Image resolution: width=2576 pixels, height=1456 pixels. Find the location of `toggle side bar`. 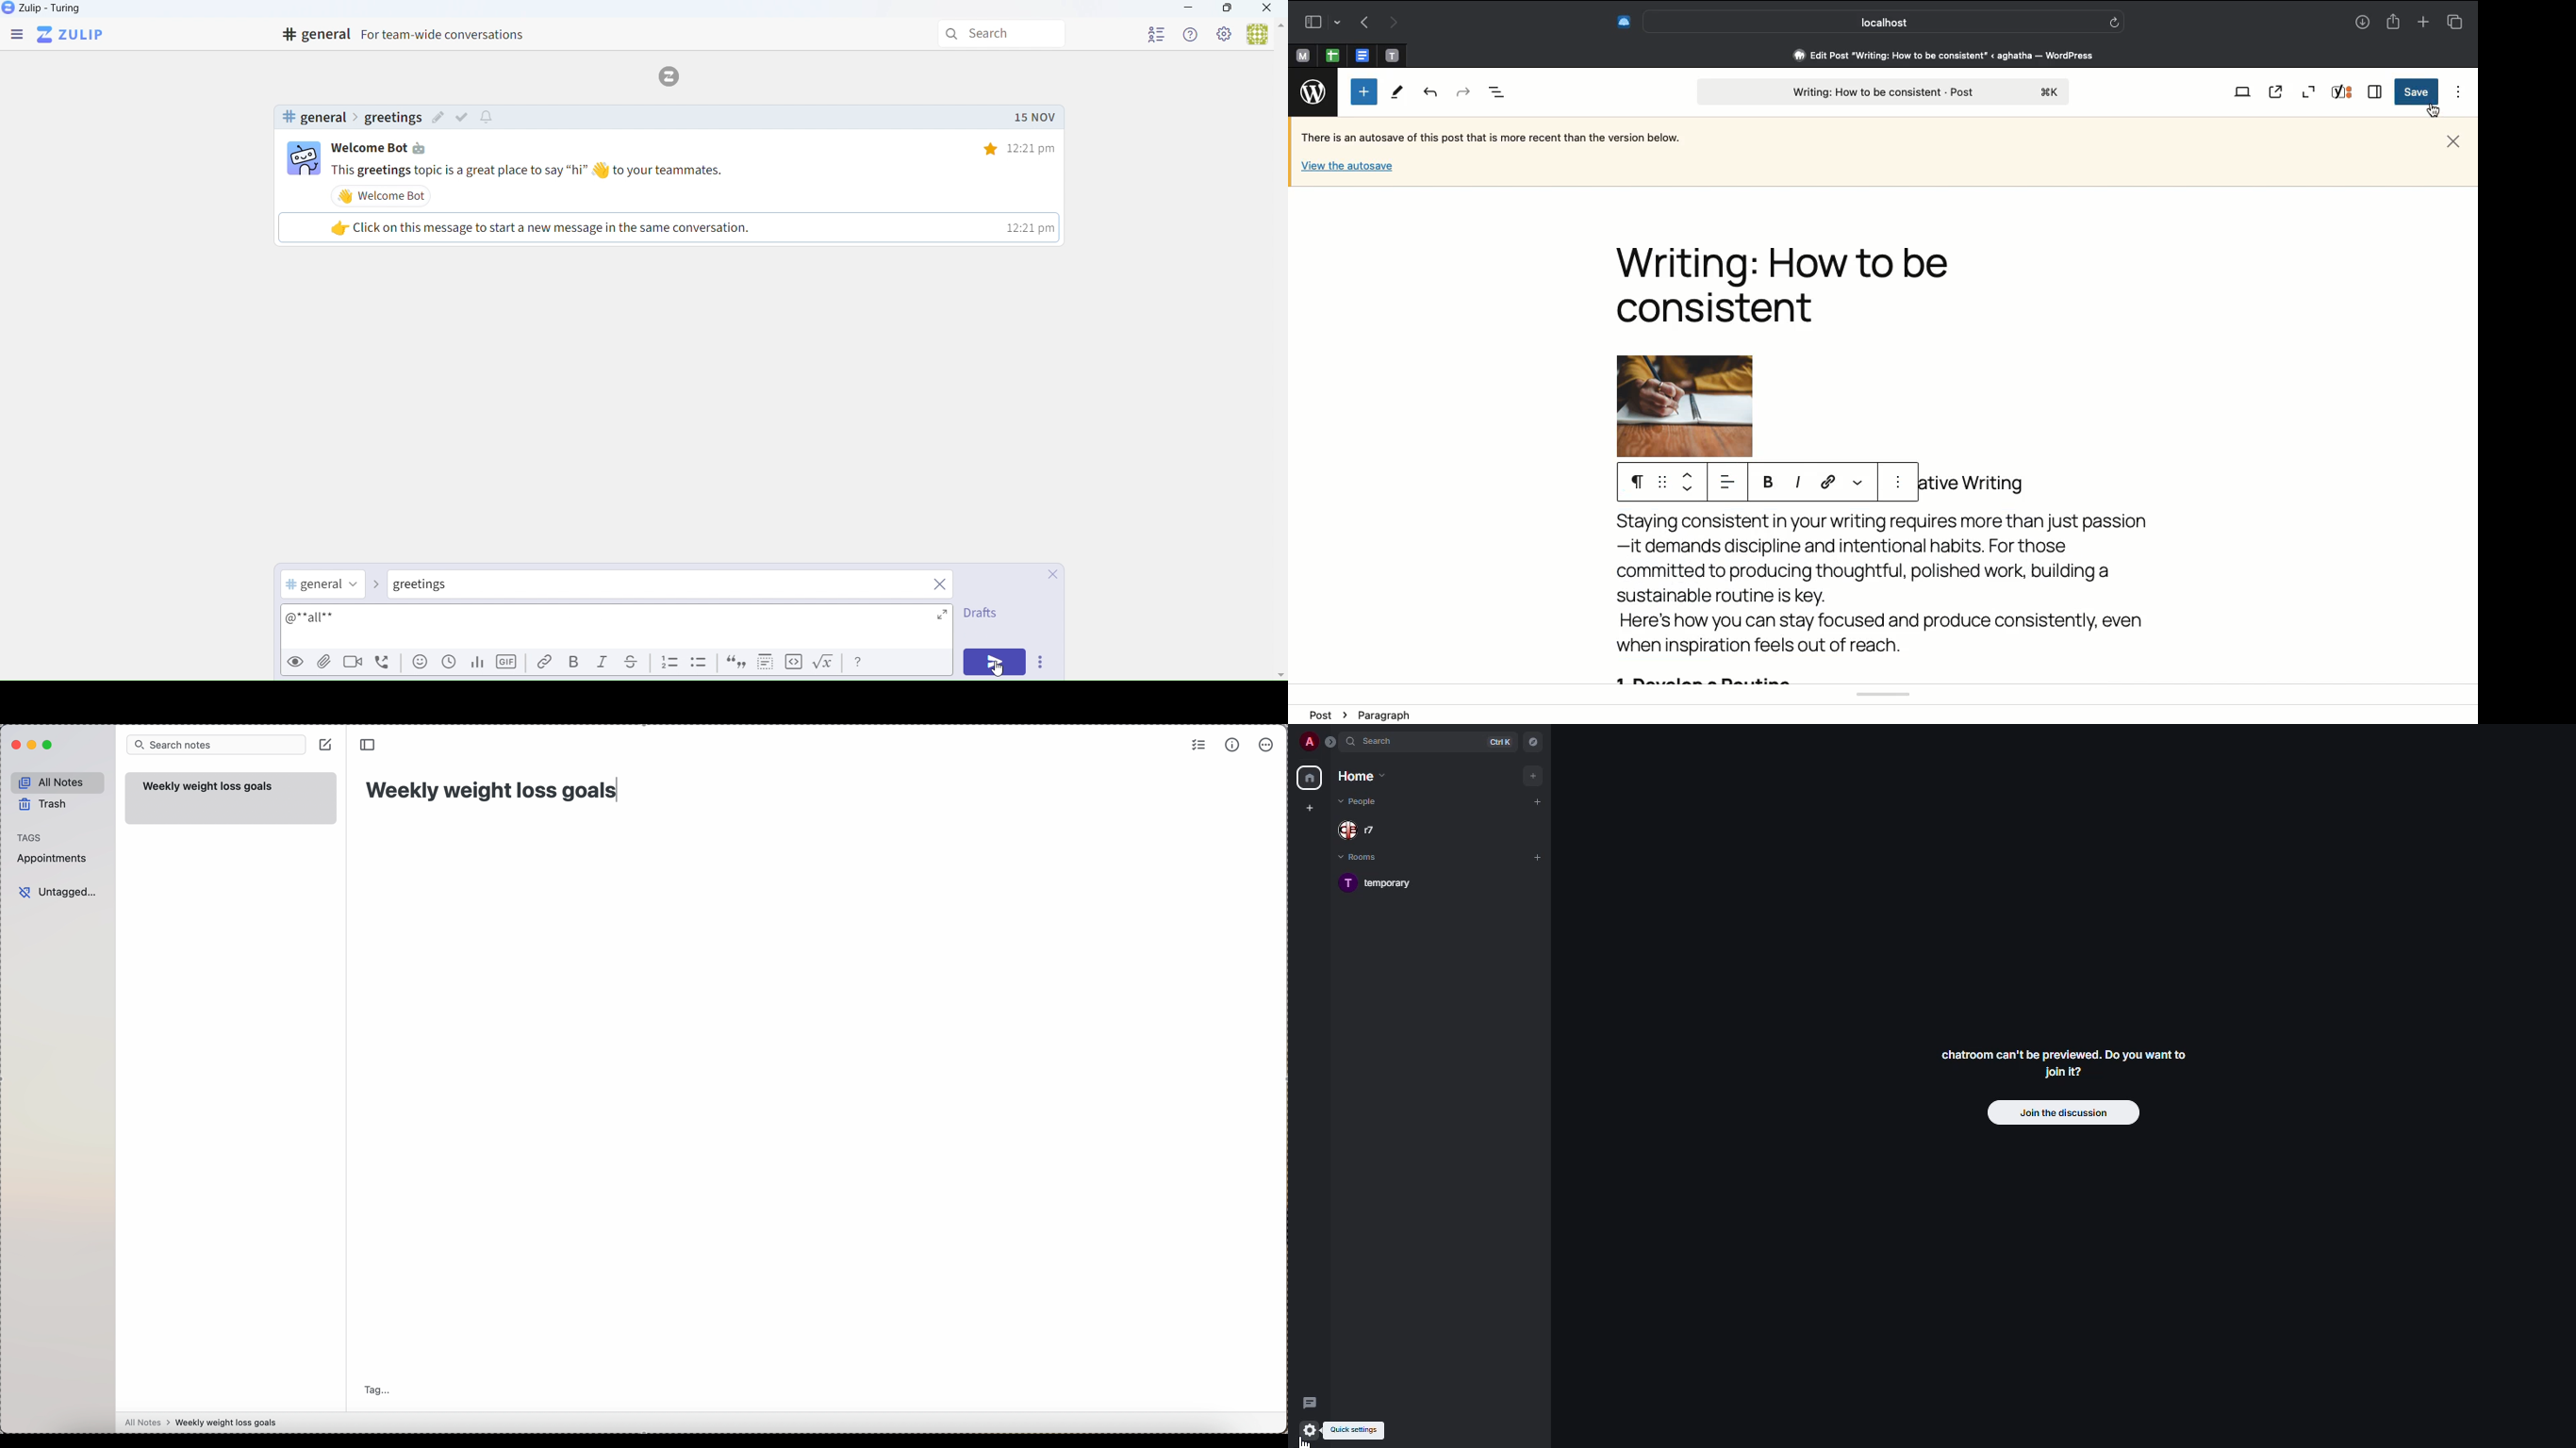

toggle side bar is located at coordinates (370, 745).